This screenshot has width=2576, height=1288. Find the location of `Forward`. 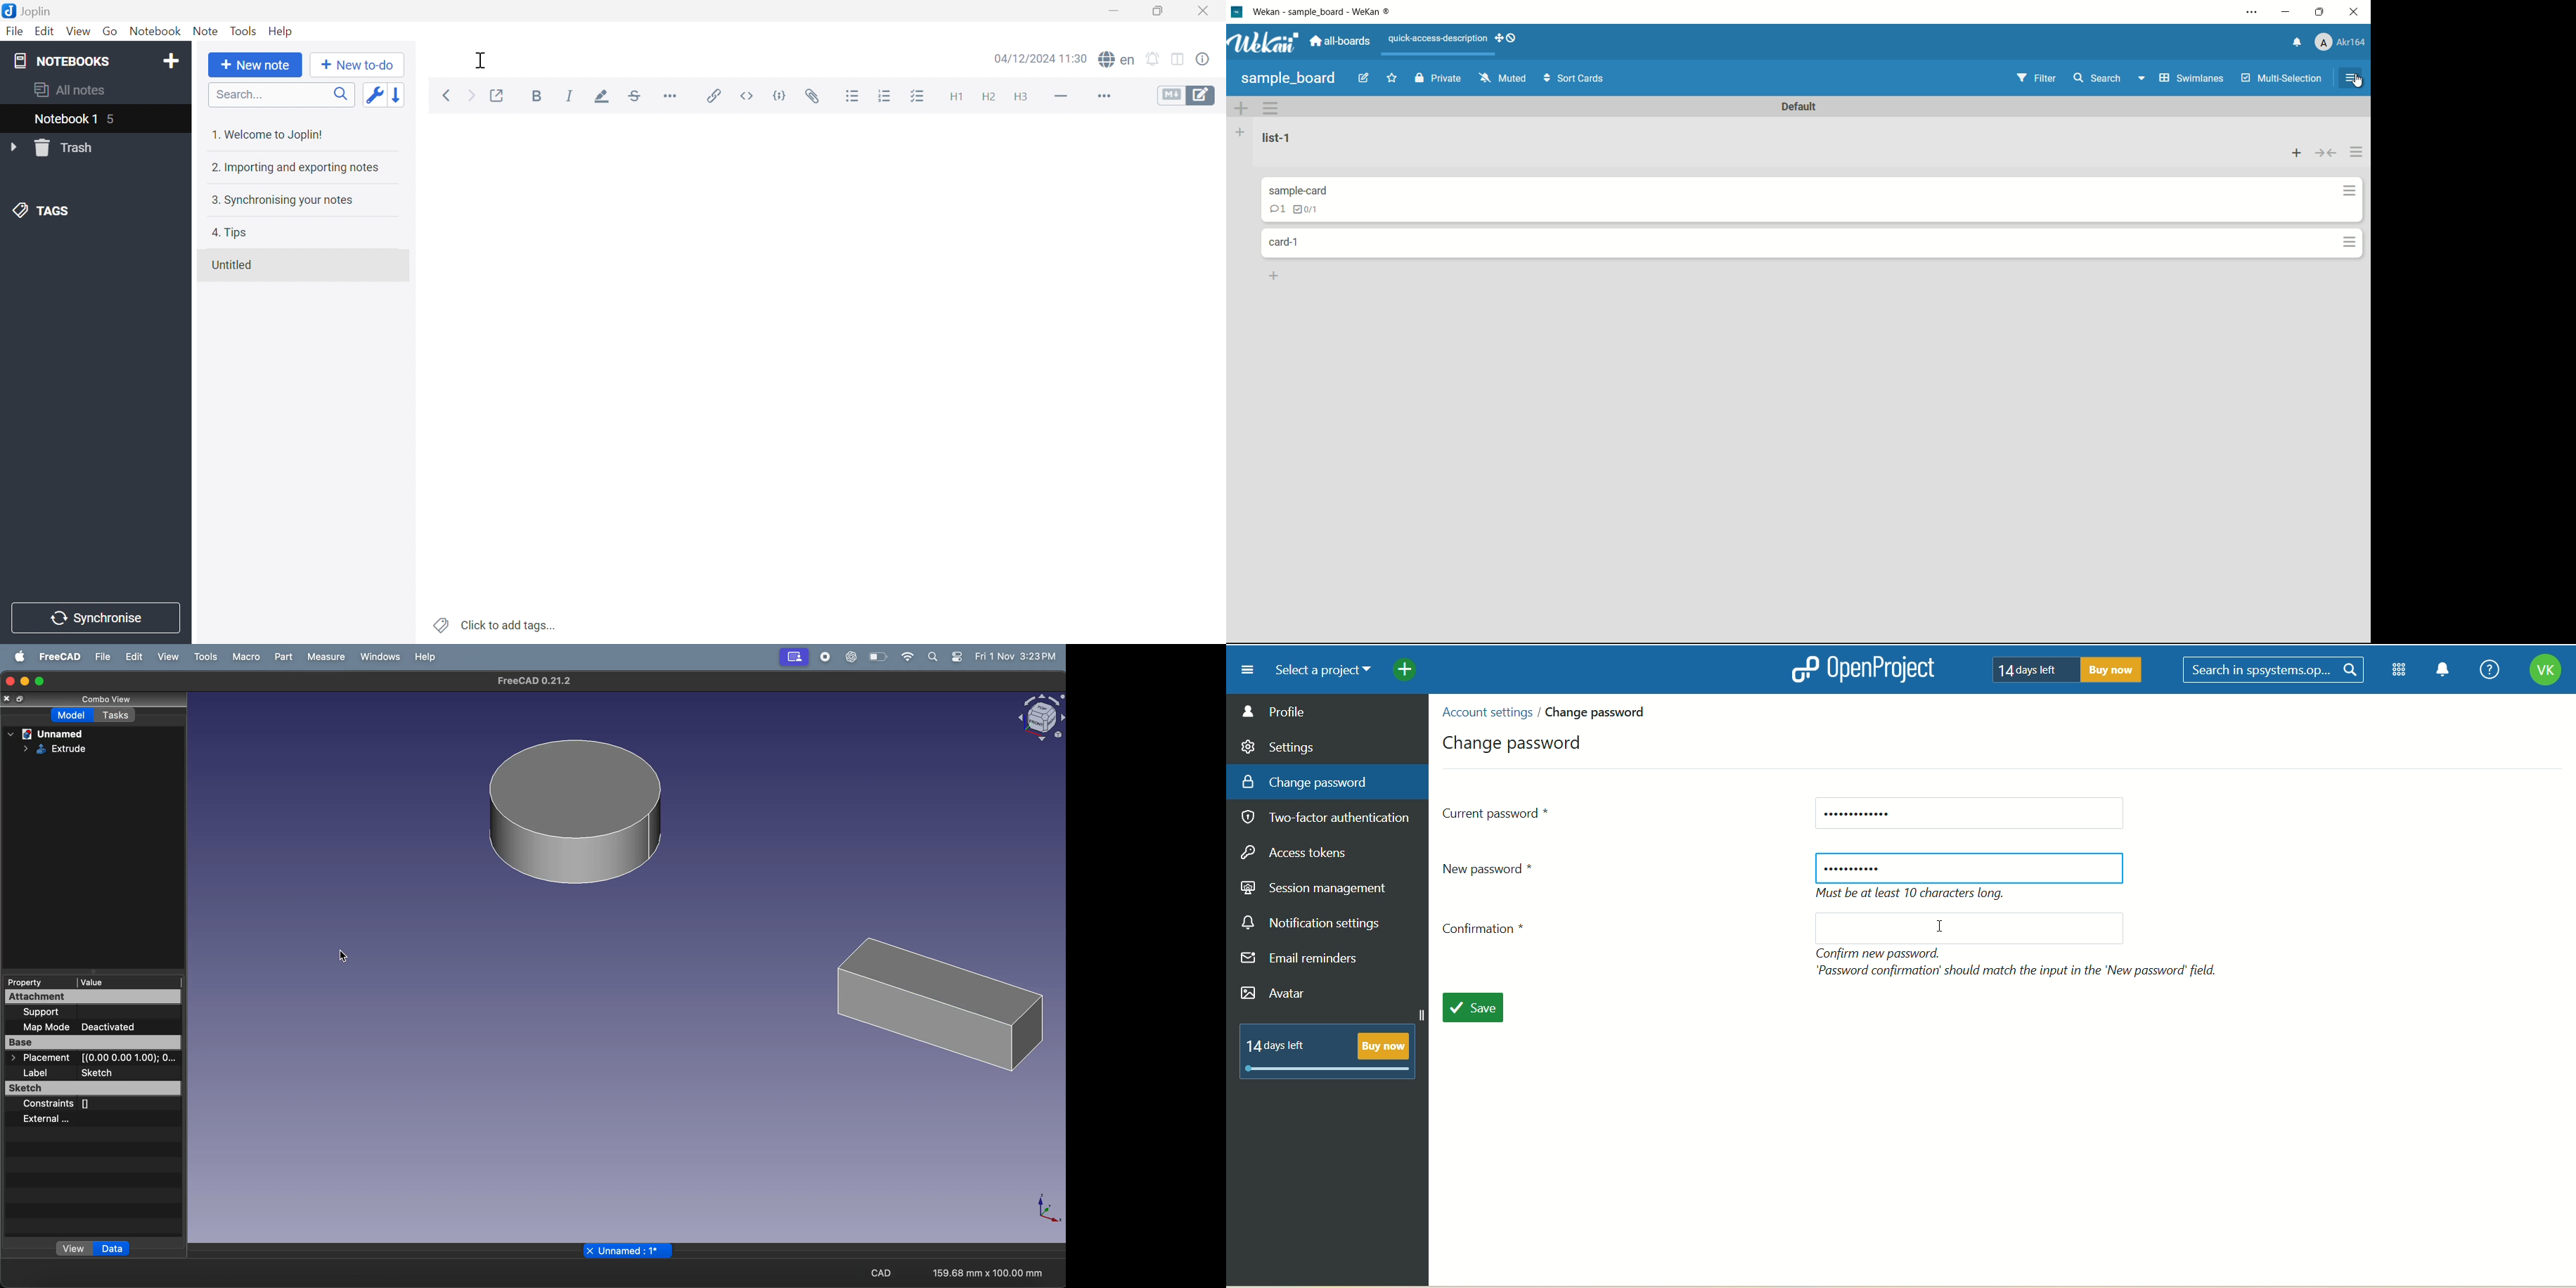

Forward is located at coordinates (471, 95).